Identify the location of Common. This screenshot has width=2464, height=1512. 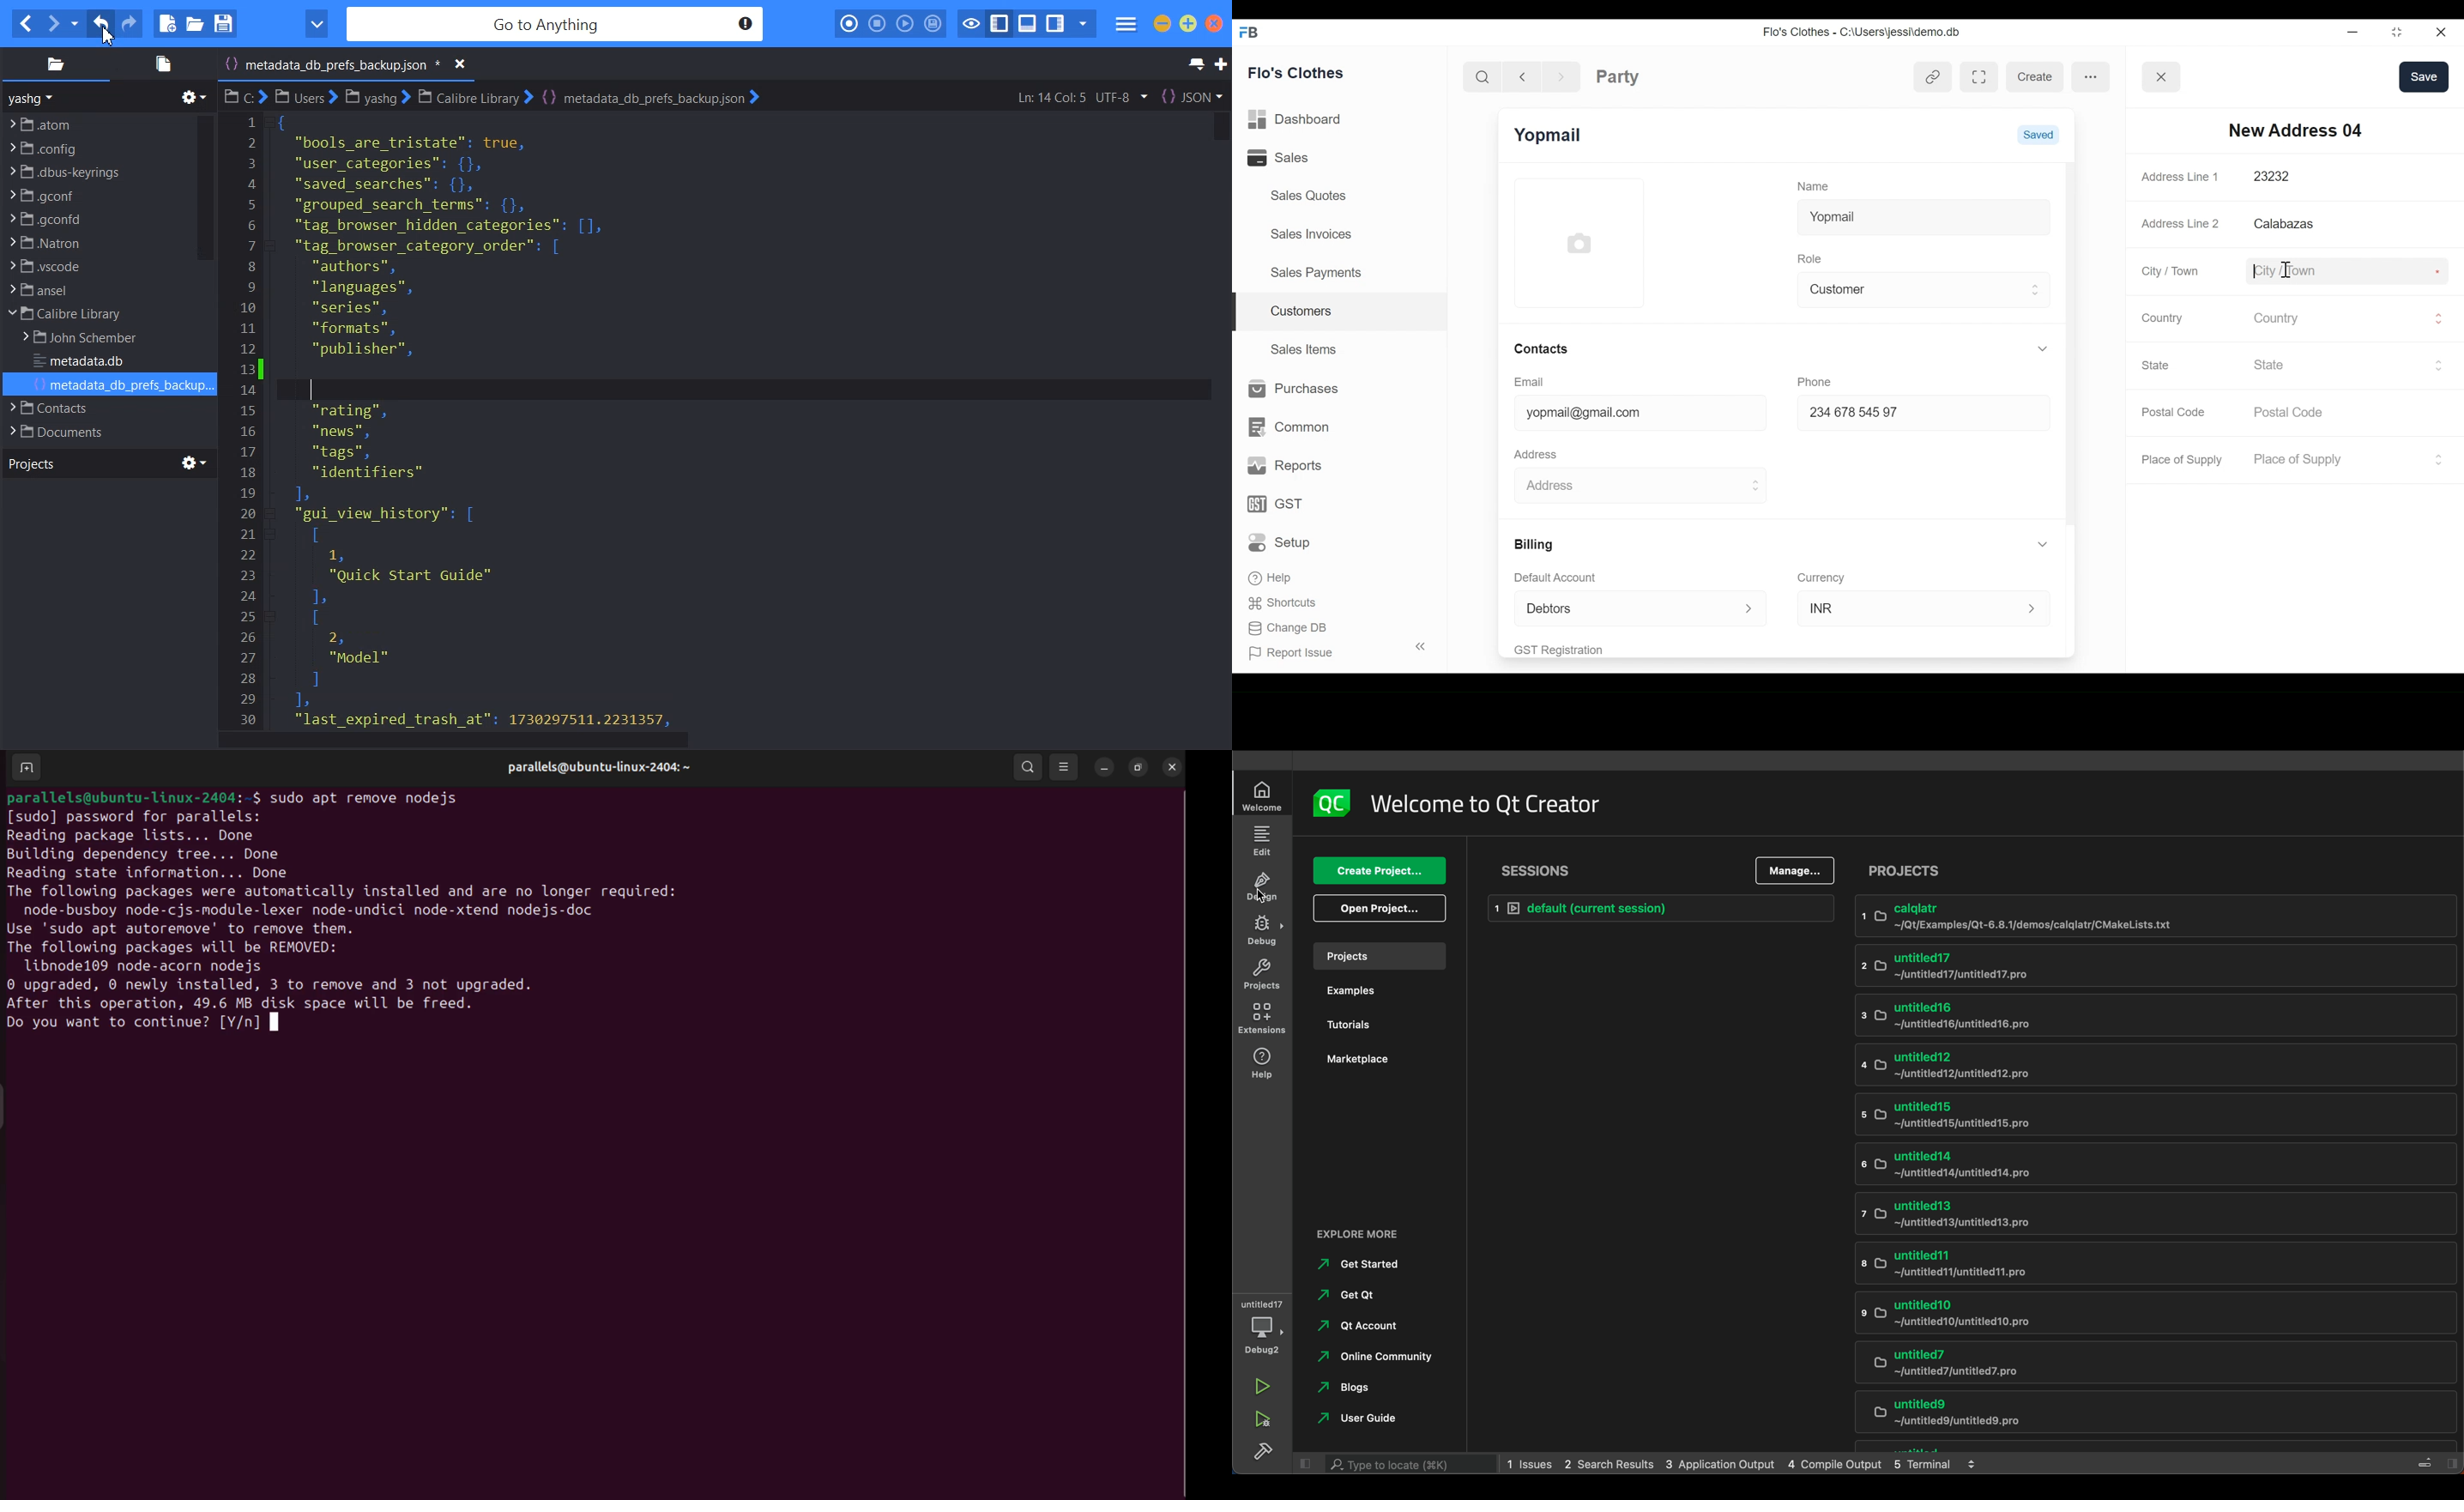
(1287, 427).